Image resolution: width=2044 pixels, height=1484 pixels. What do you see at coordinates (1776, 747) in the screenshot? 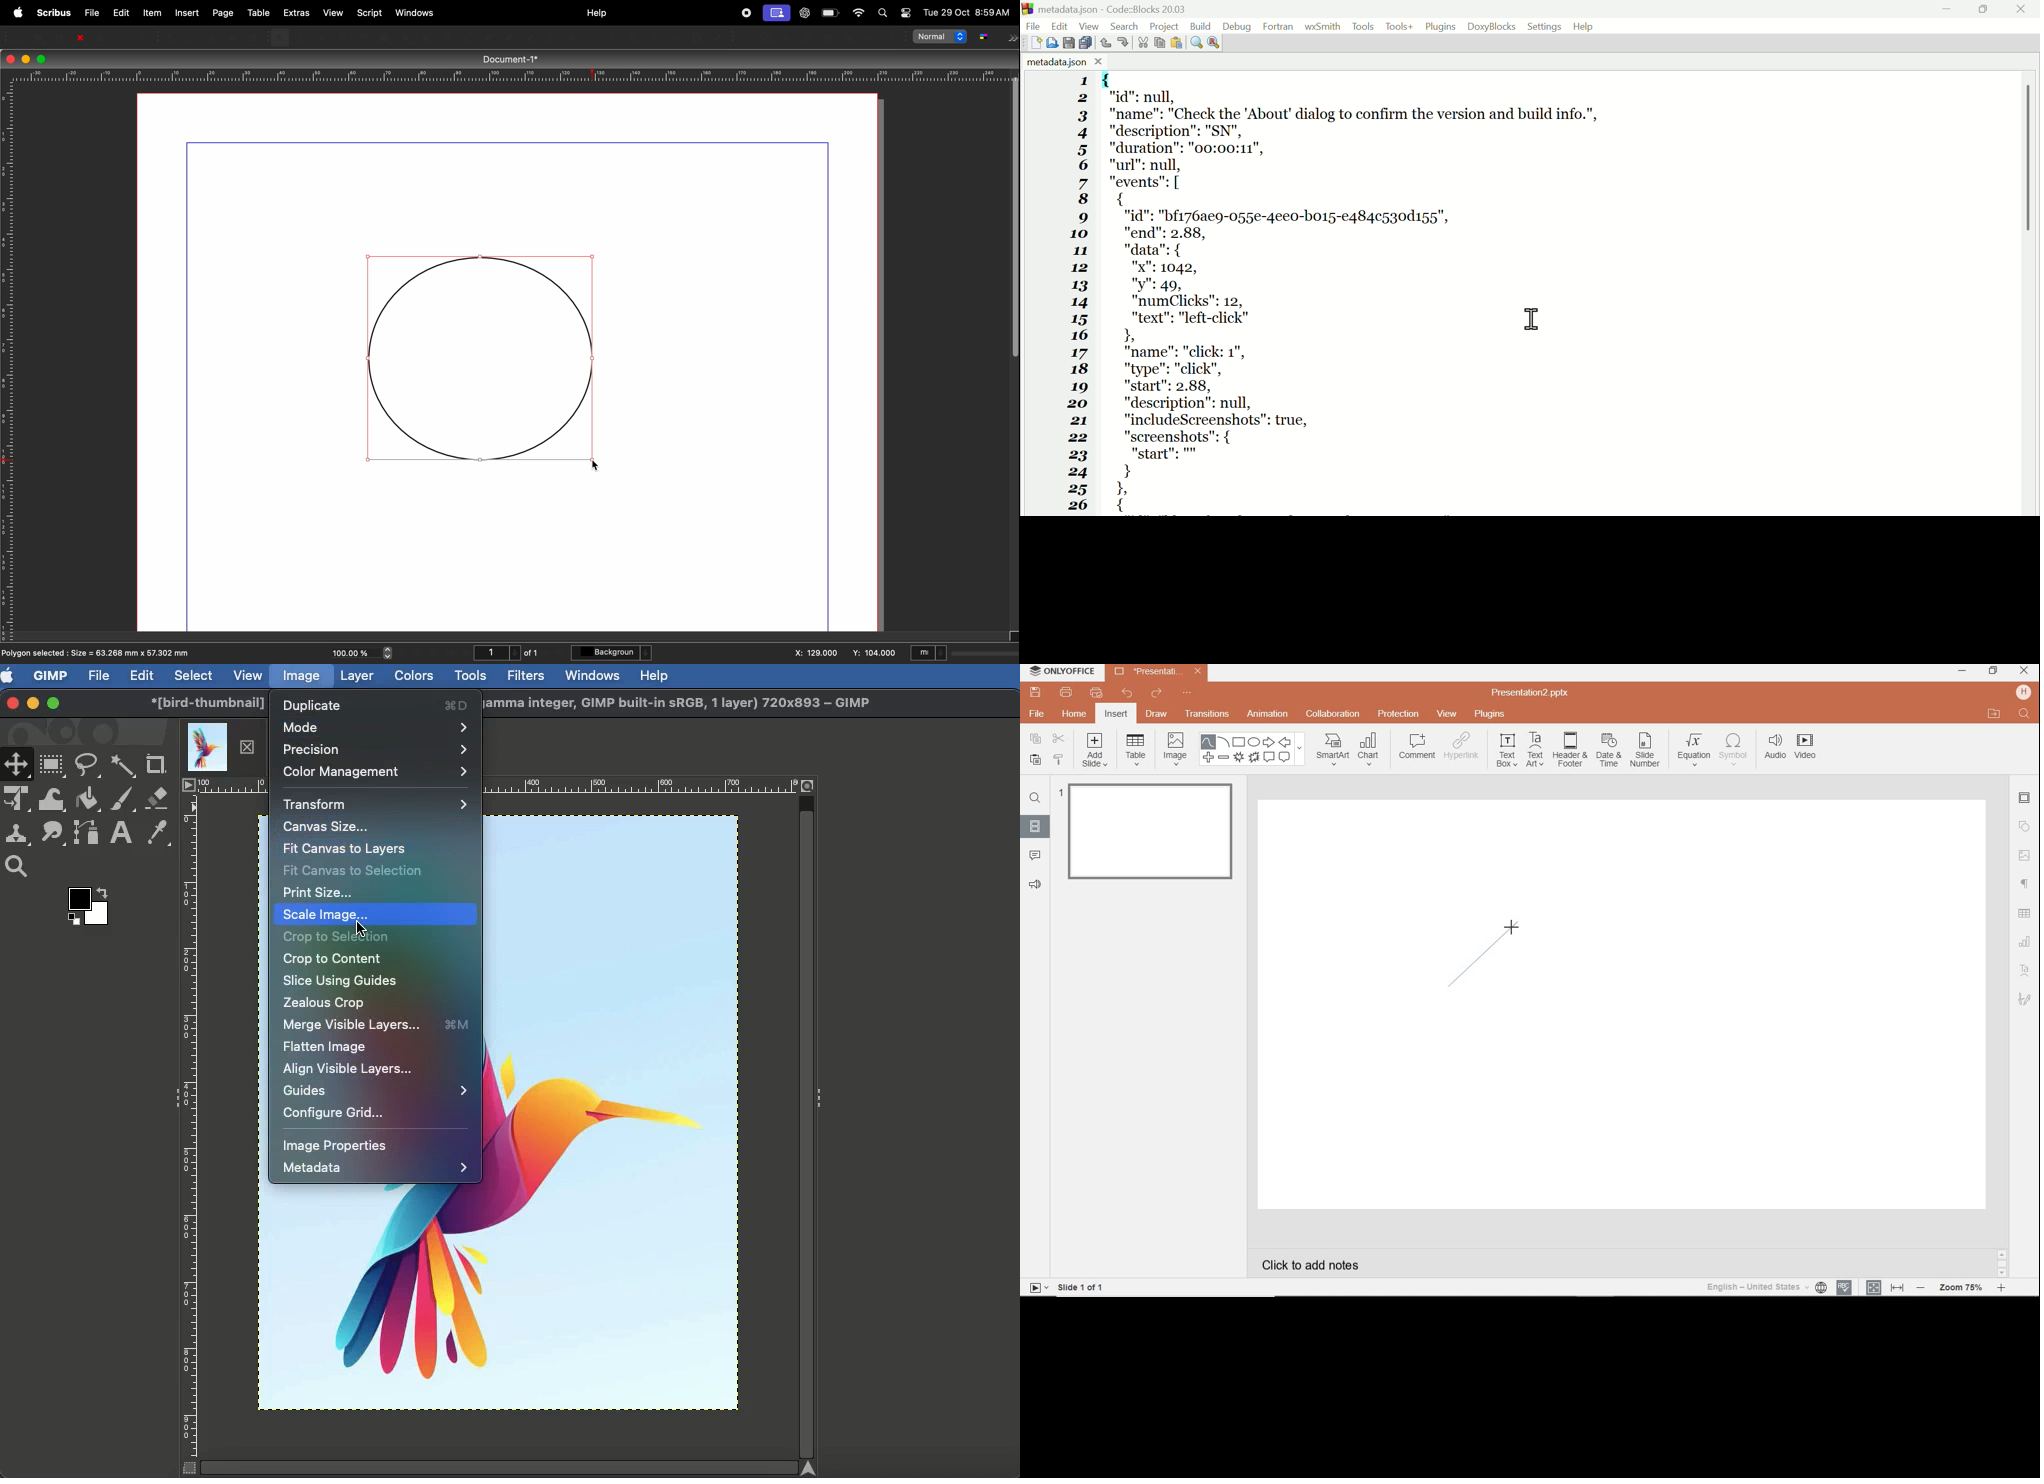
I see `AUDIO` at bounding box center [1776, 747].